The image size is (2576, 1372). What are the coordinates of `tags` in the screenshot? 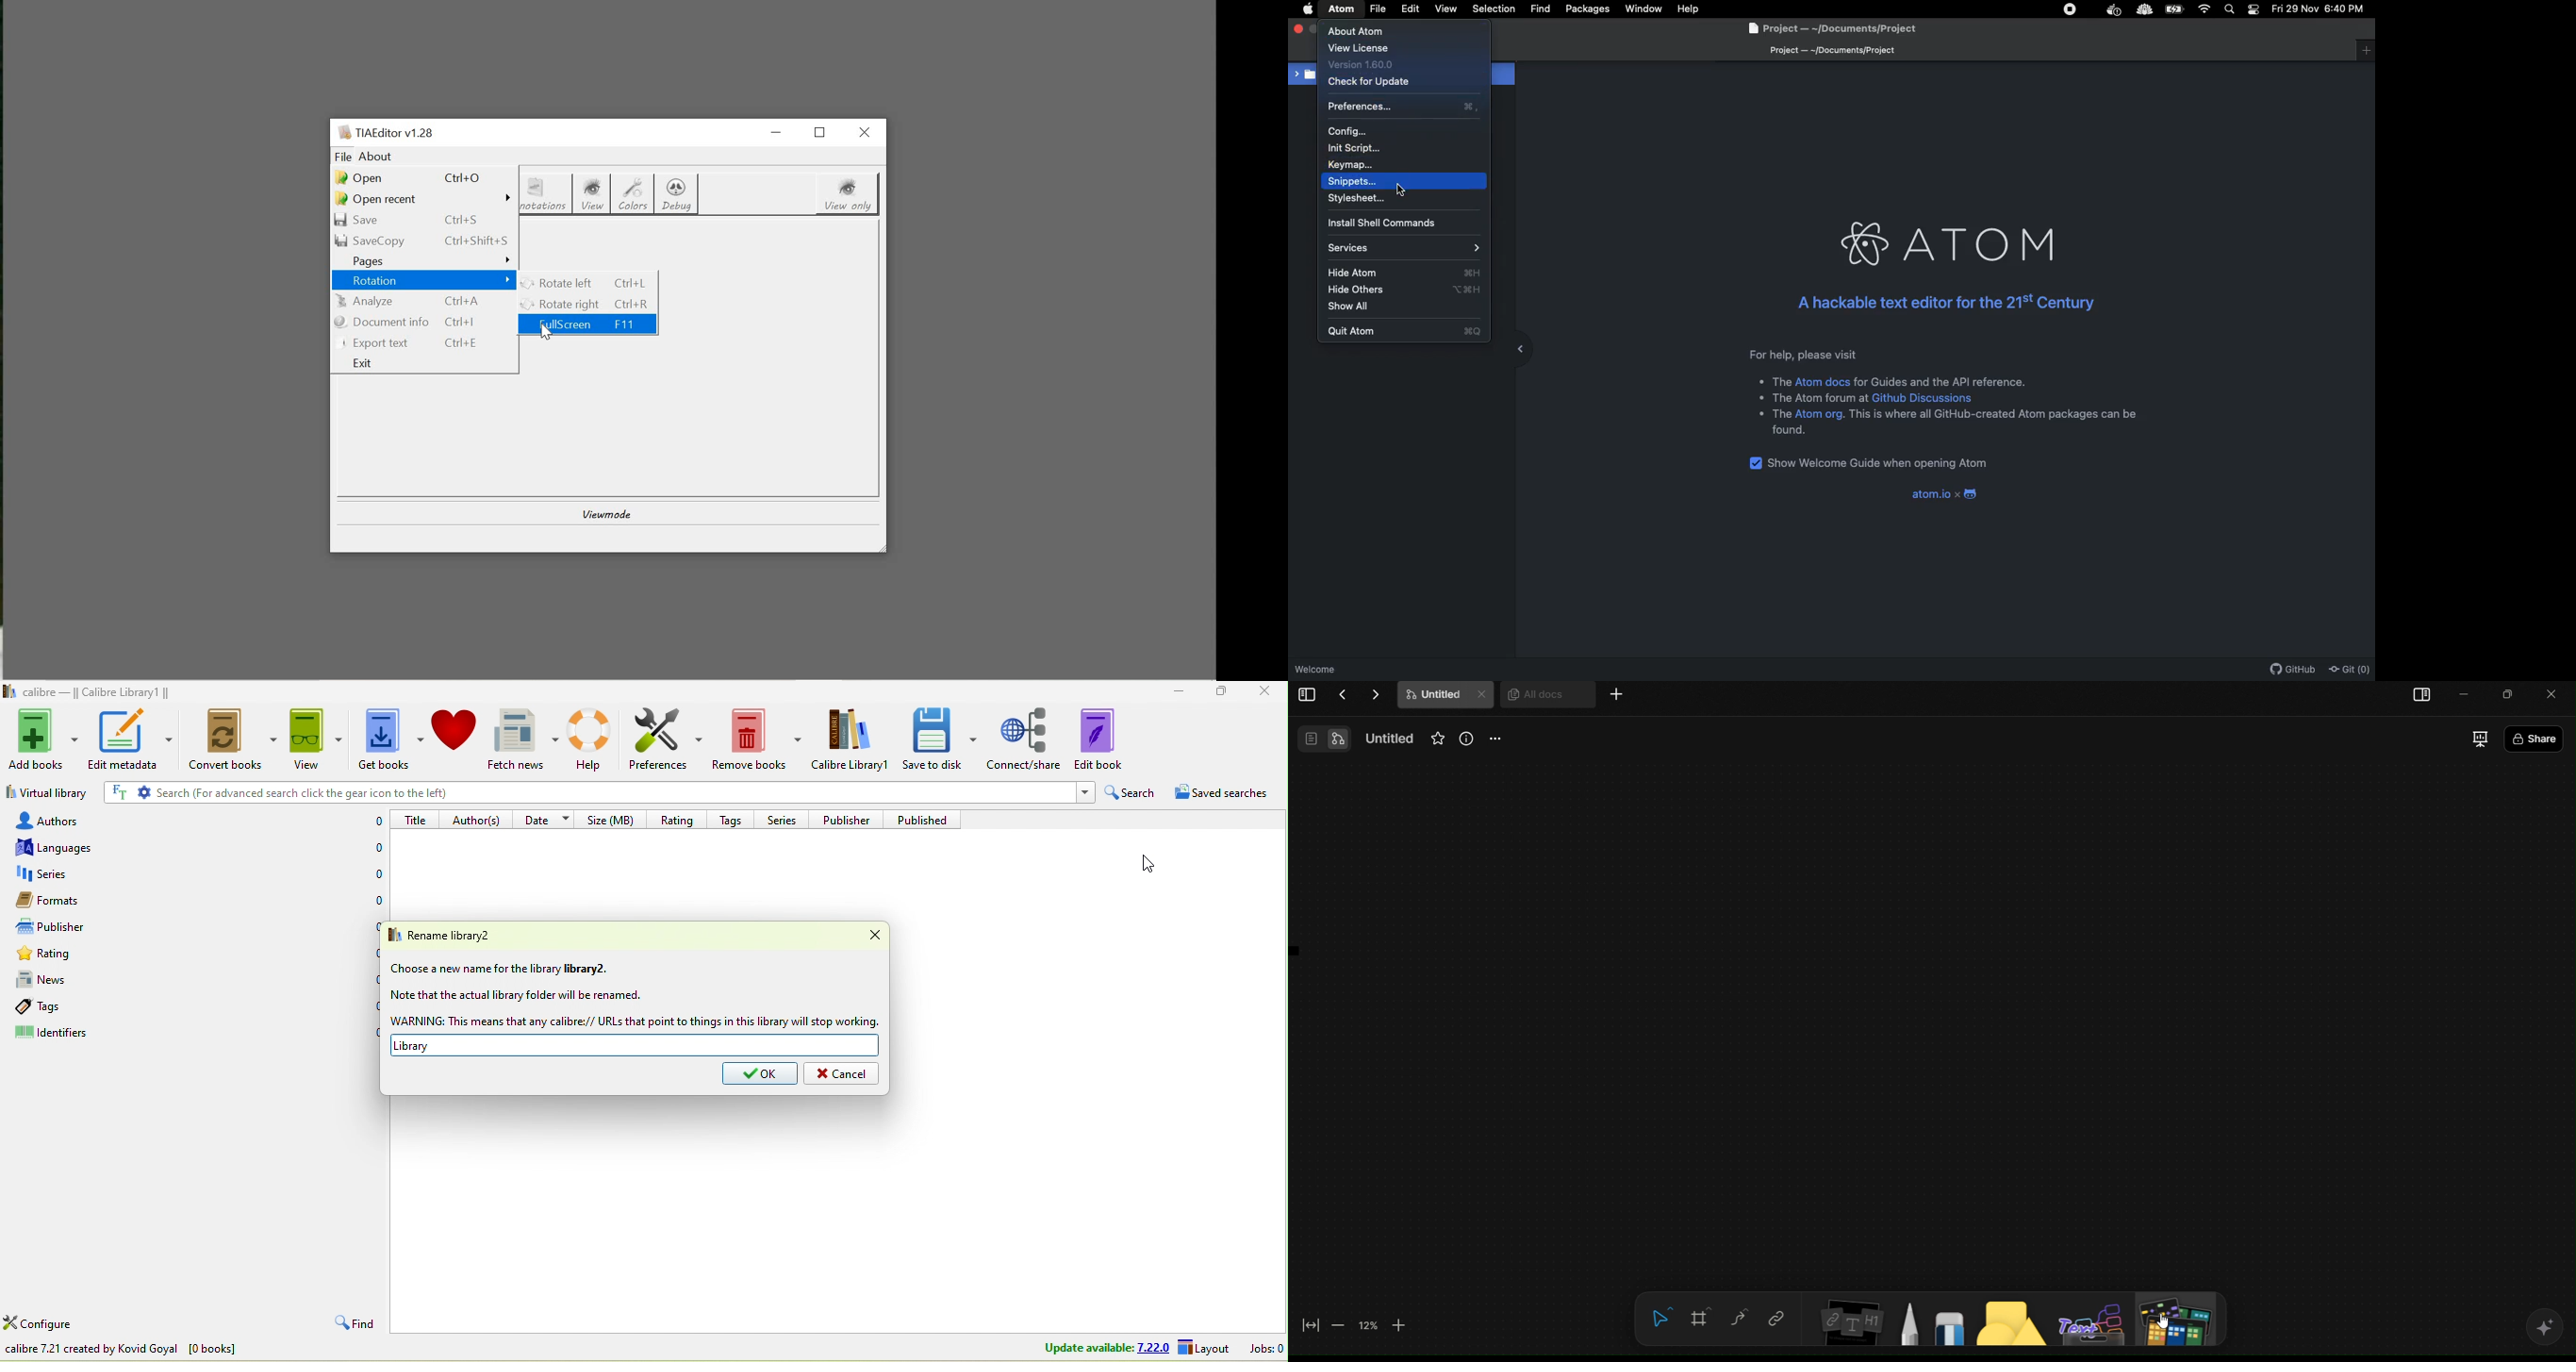 It's located at (64, 1006).